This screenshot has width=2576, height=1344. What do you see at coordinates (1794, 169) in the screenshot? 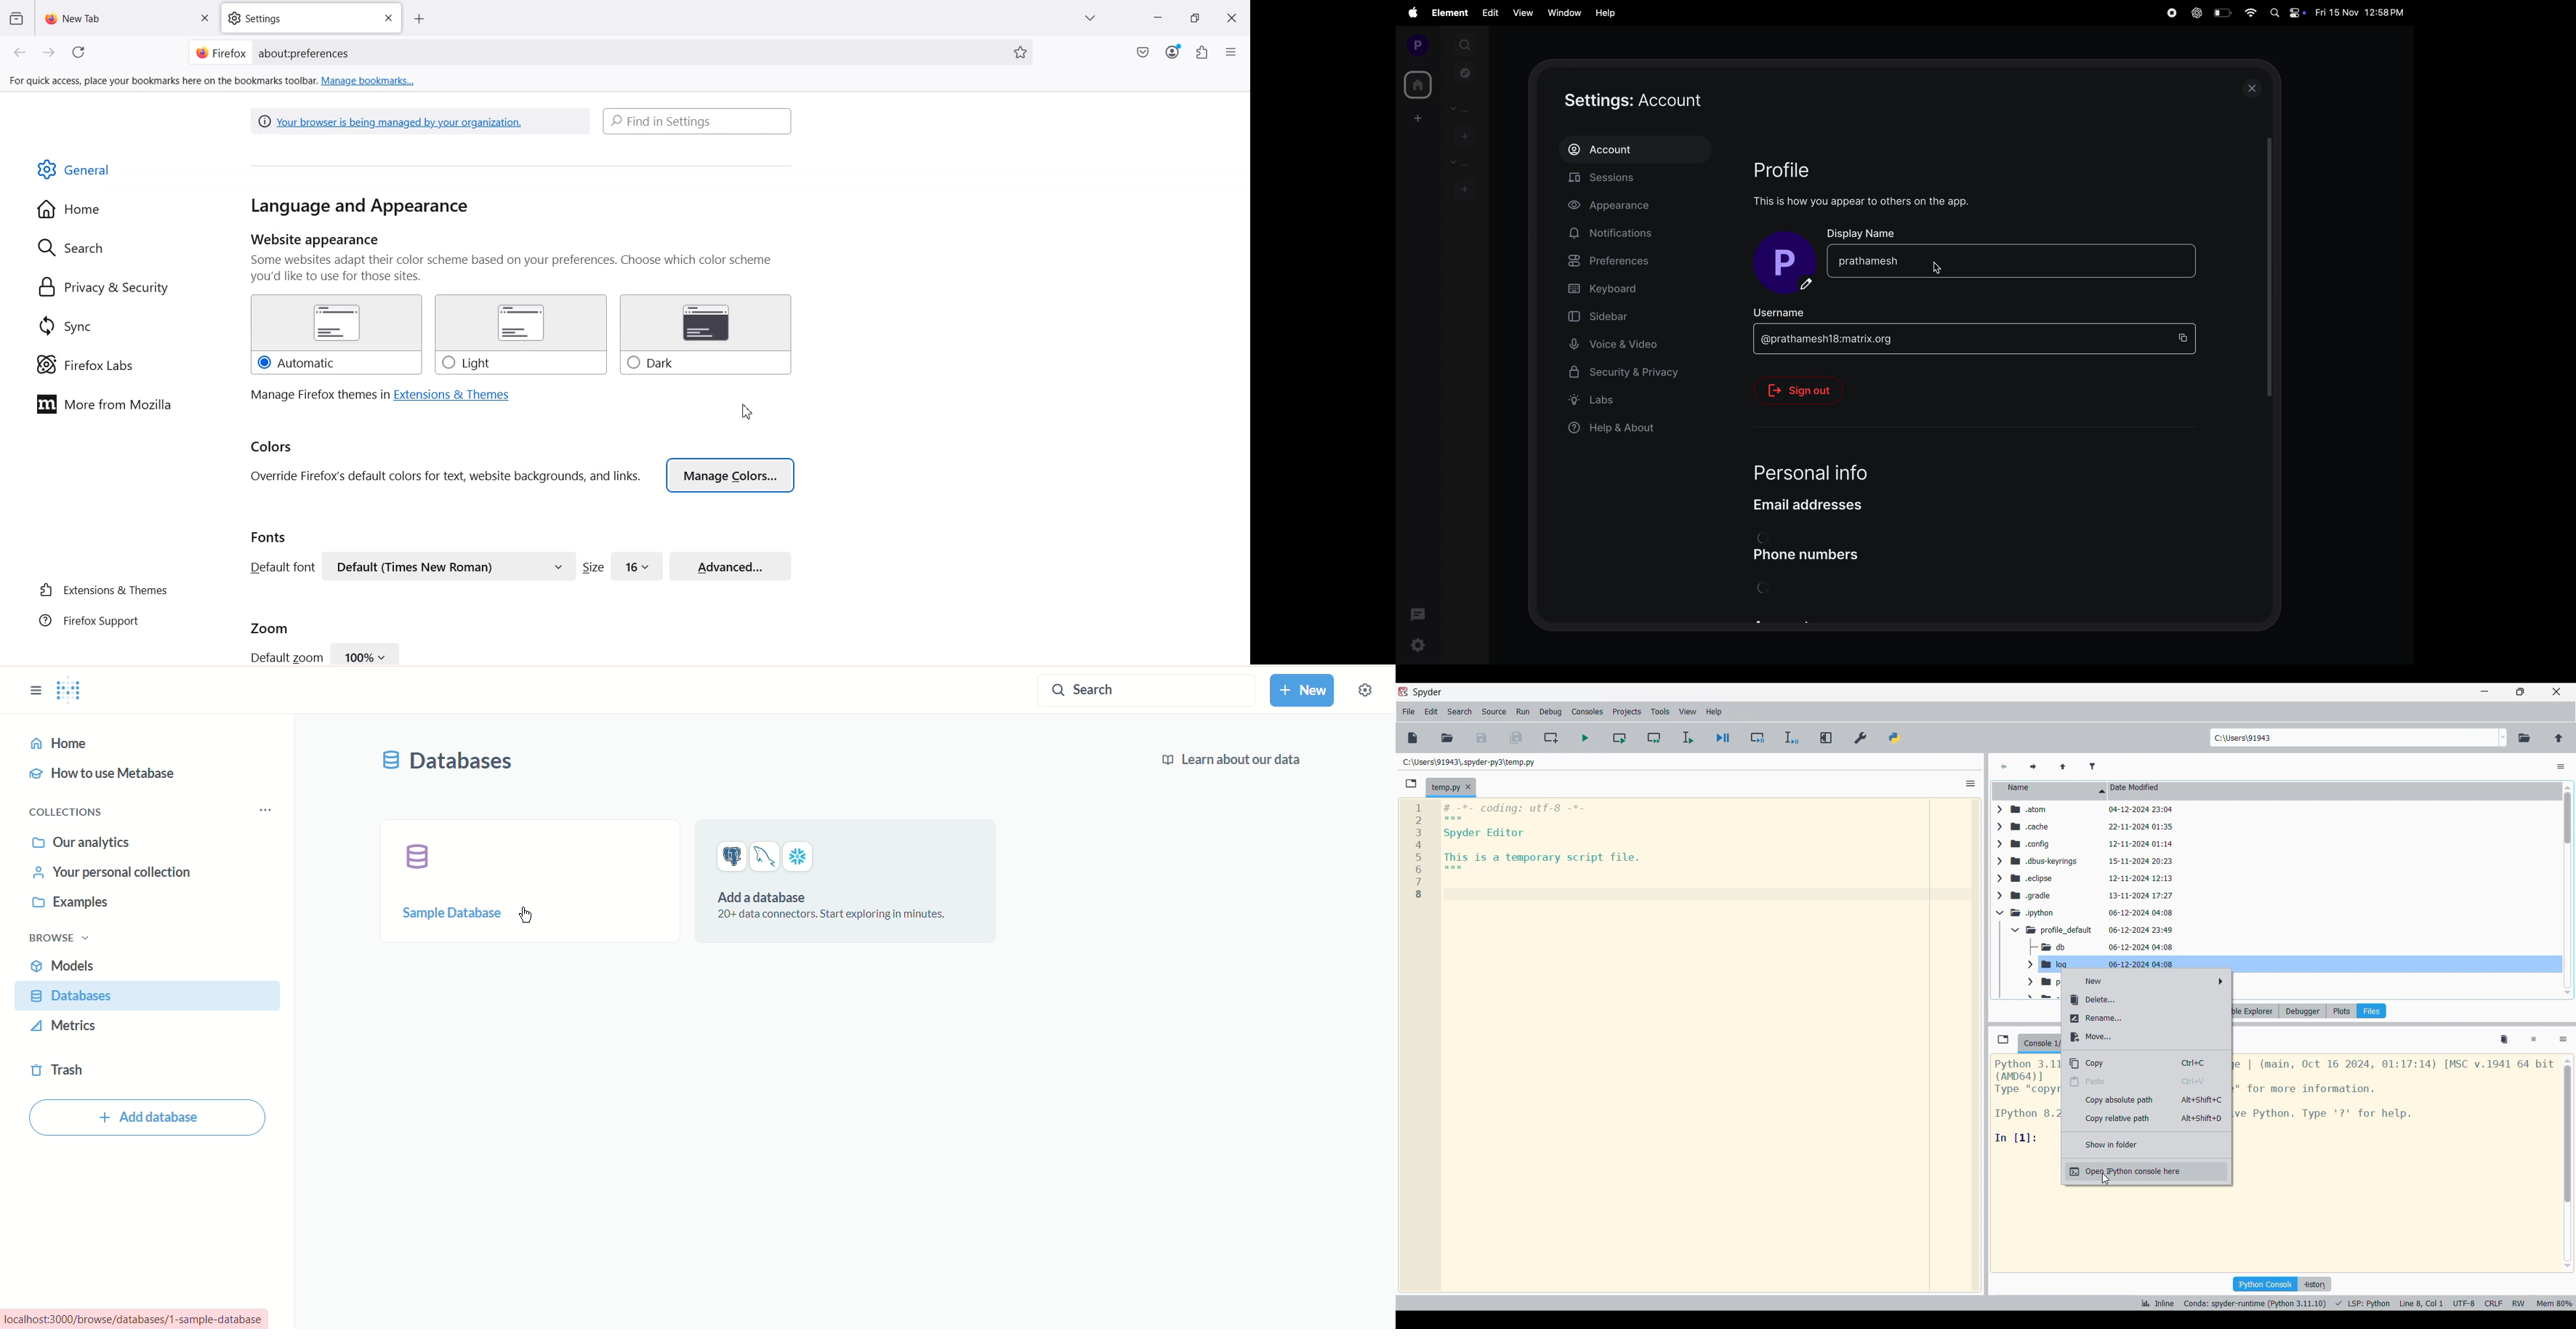
I see `profle` at bounding box center [1794, 169].